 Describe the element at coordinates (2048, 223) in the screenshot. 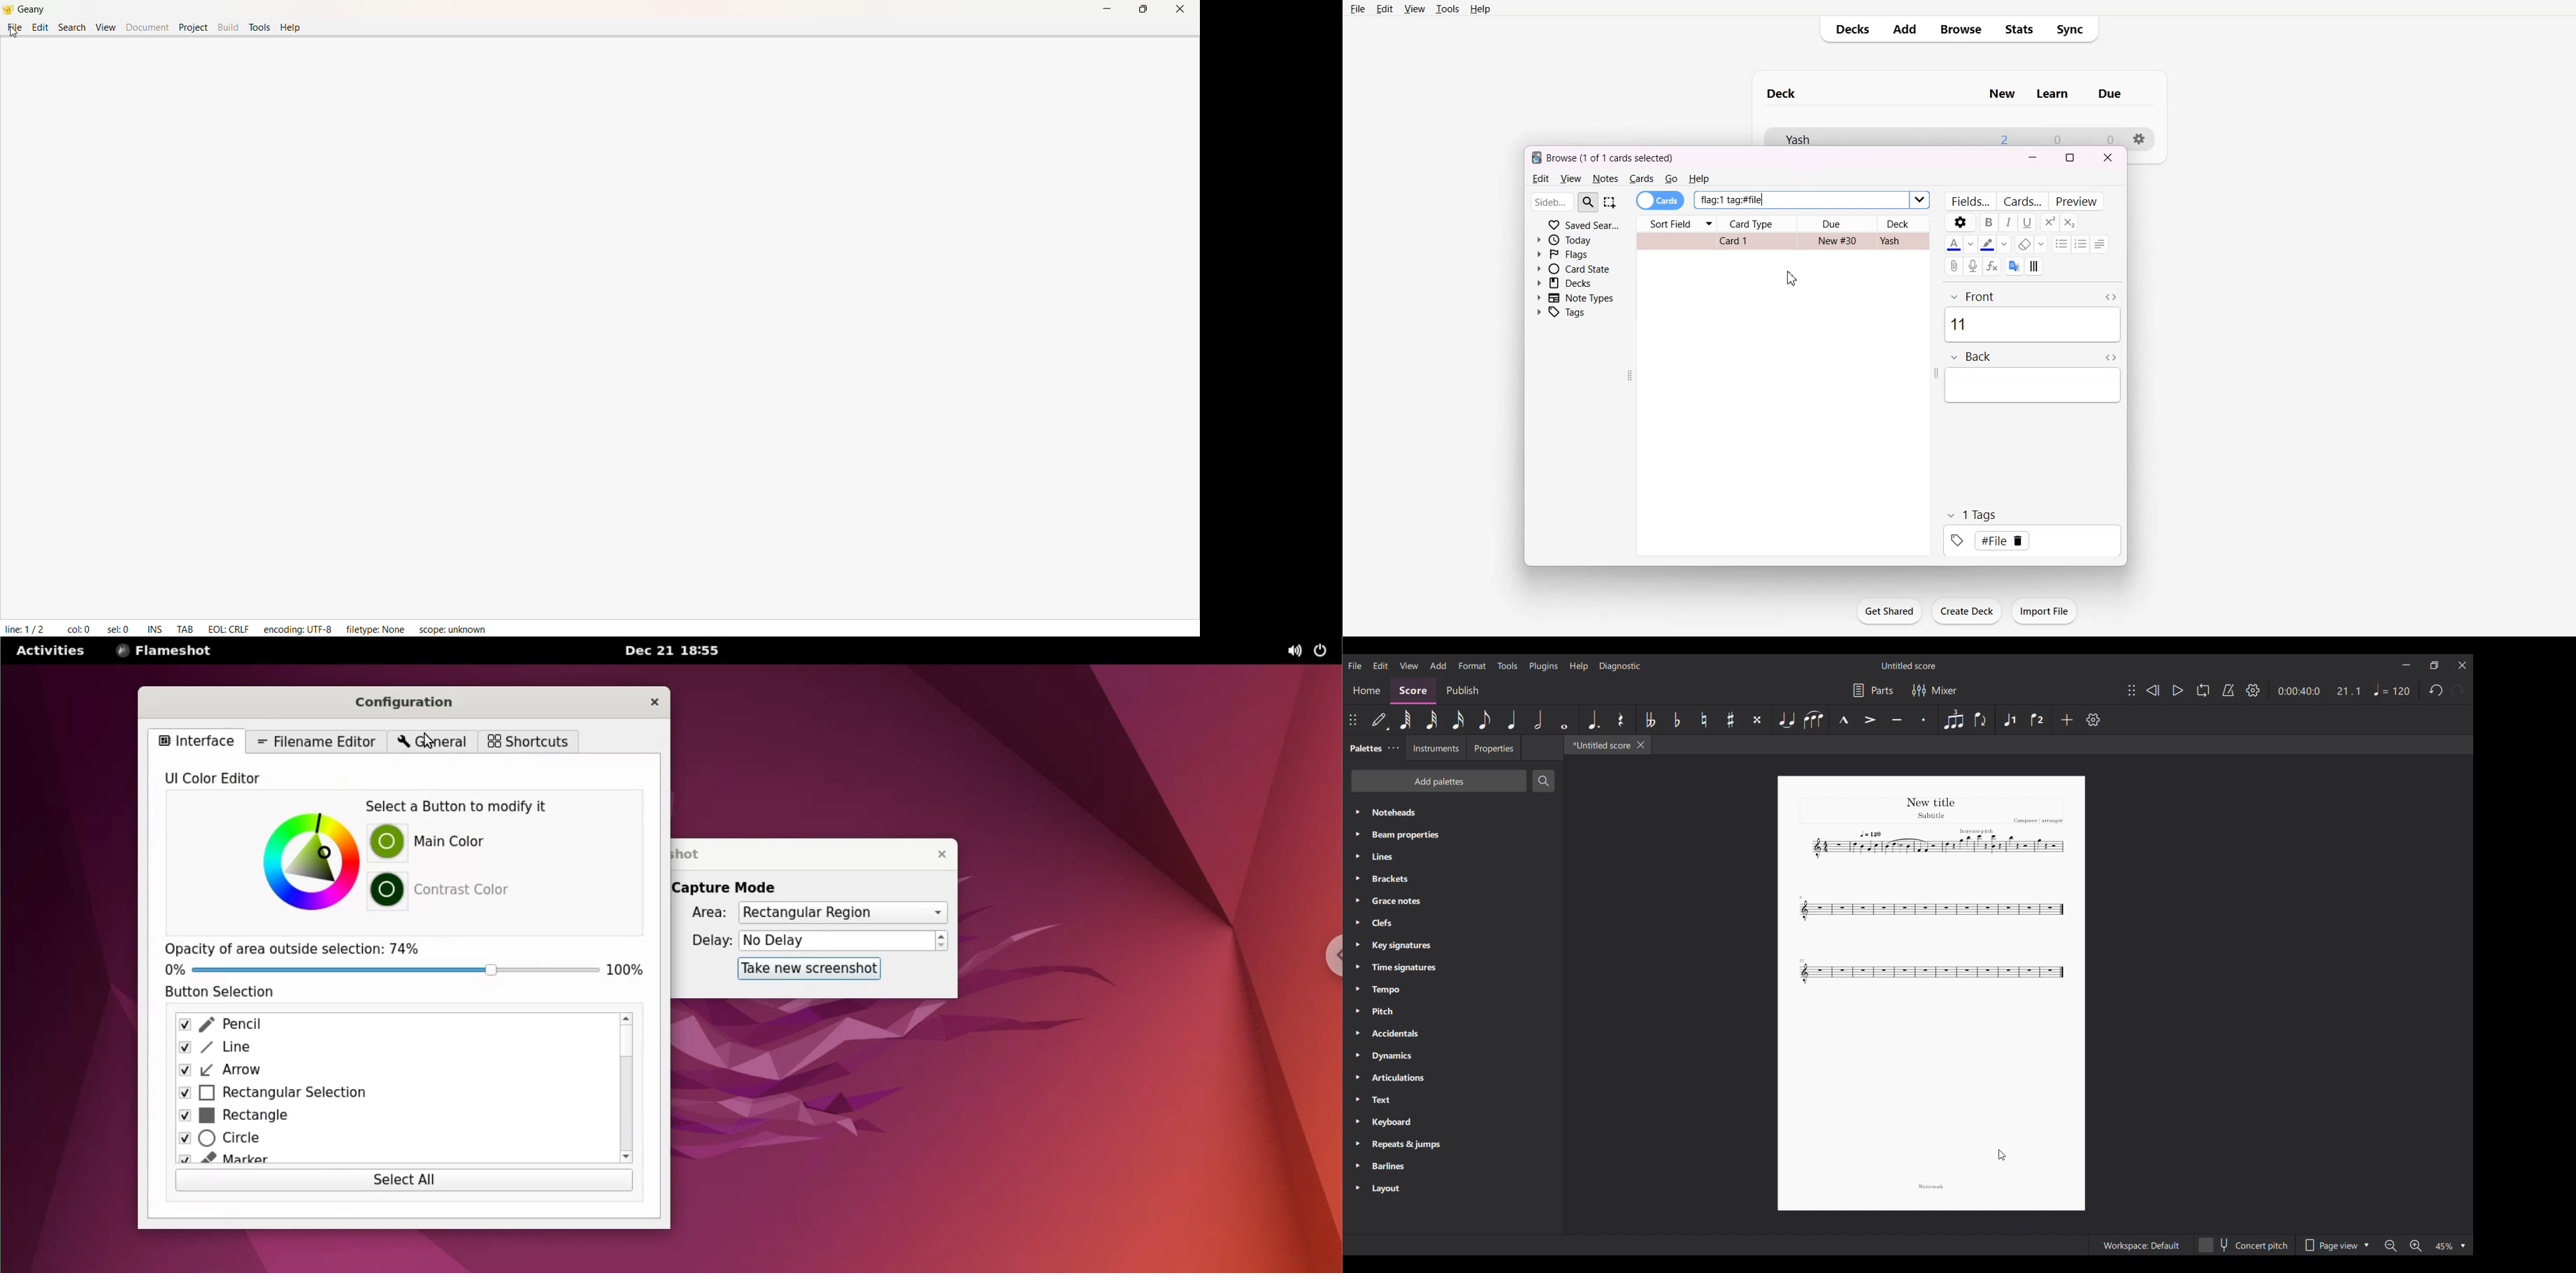

I see `Subscript` at that location.